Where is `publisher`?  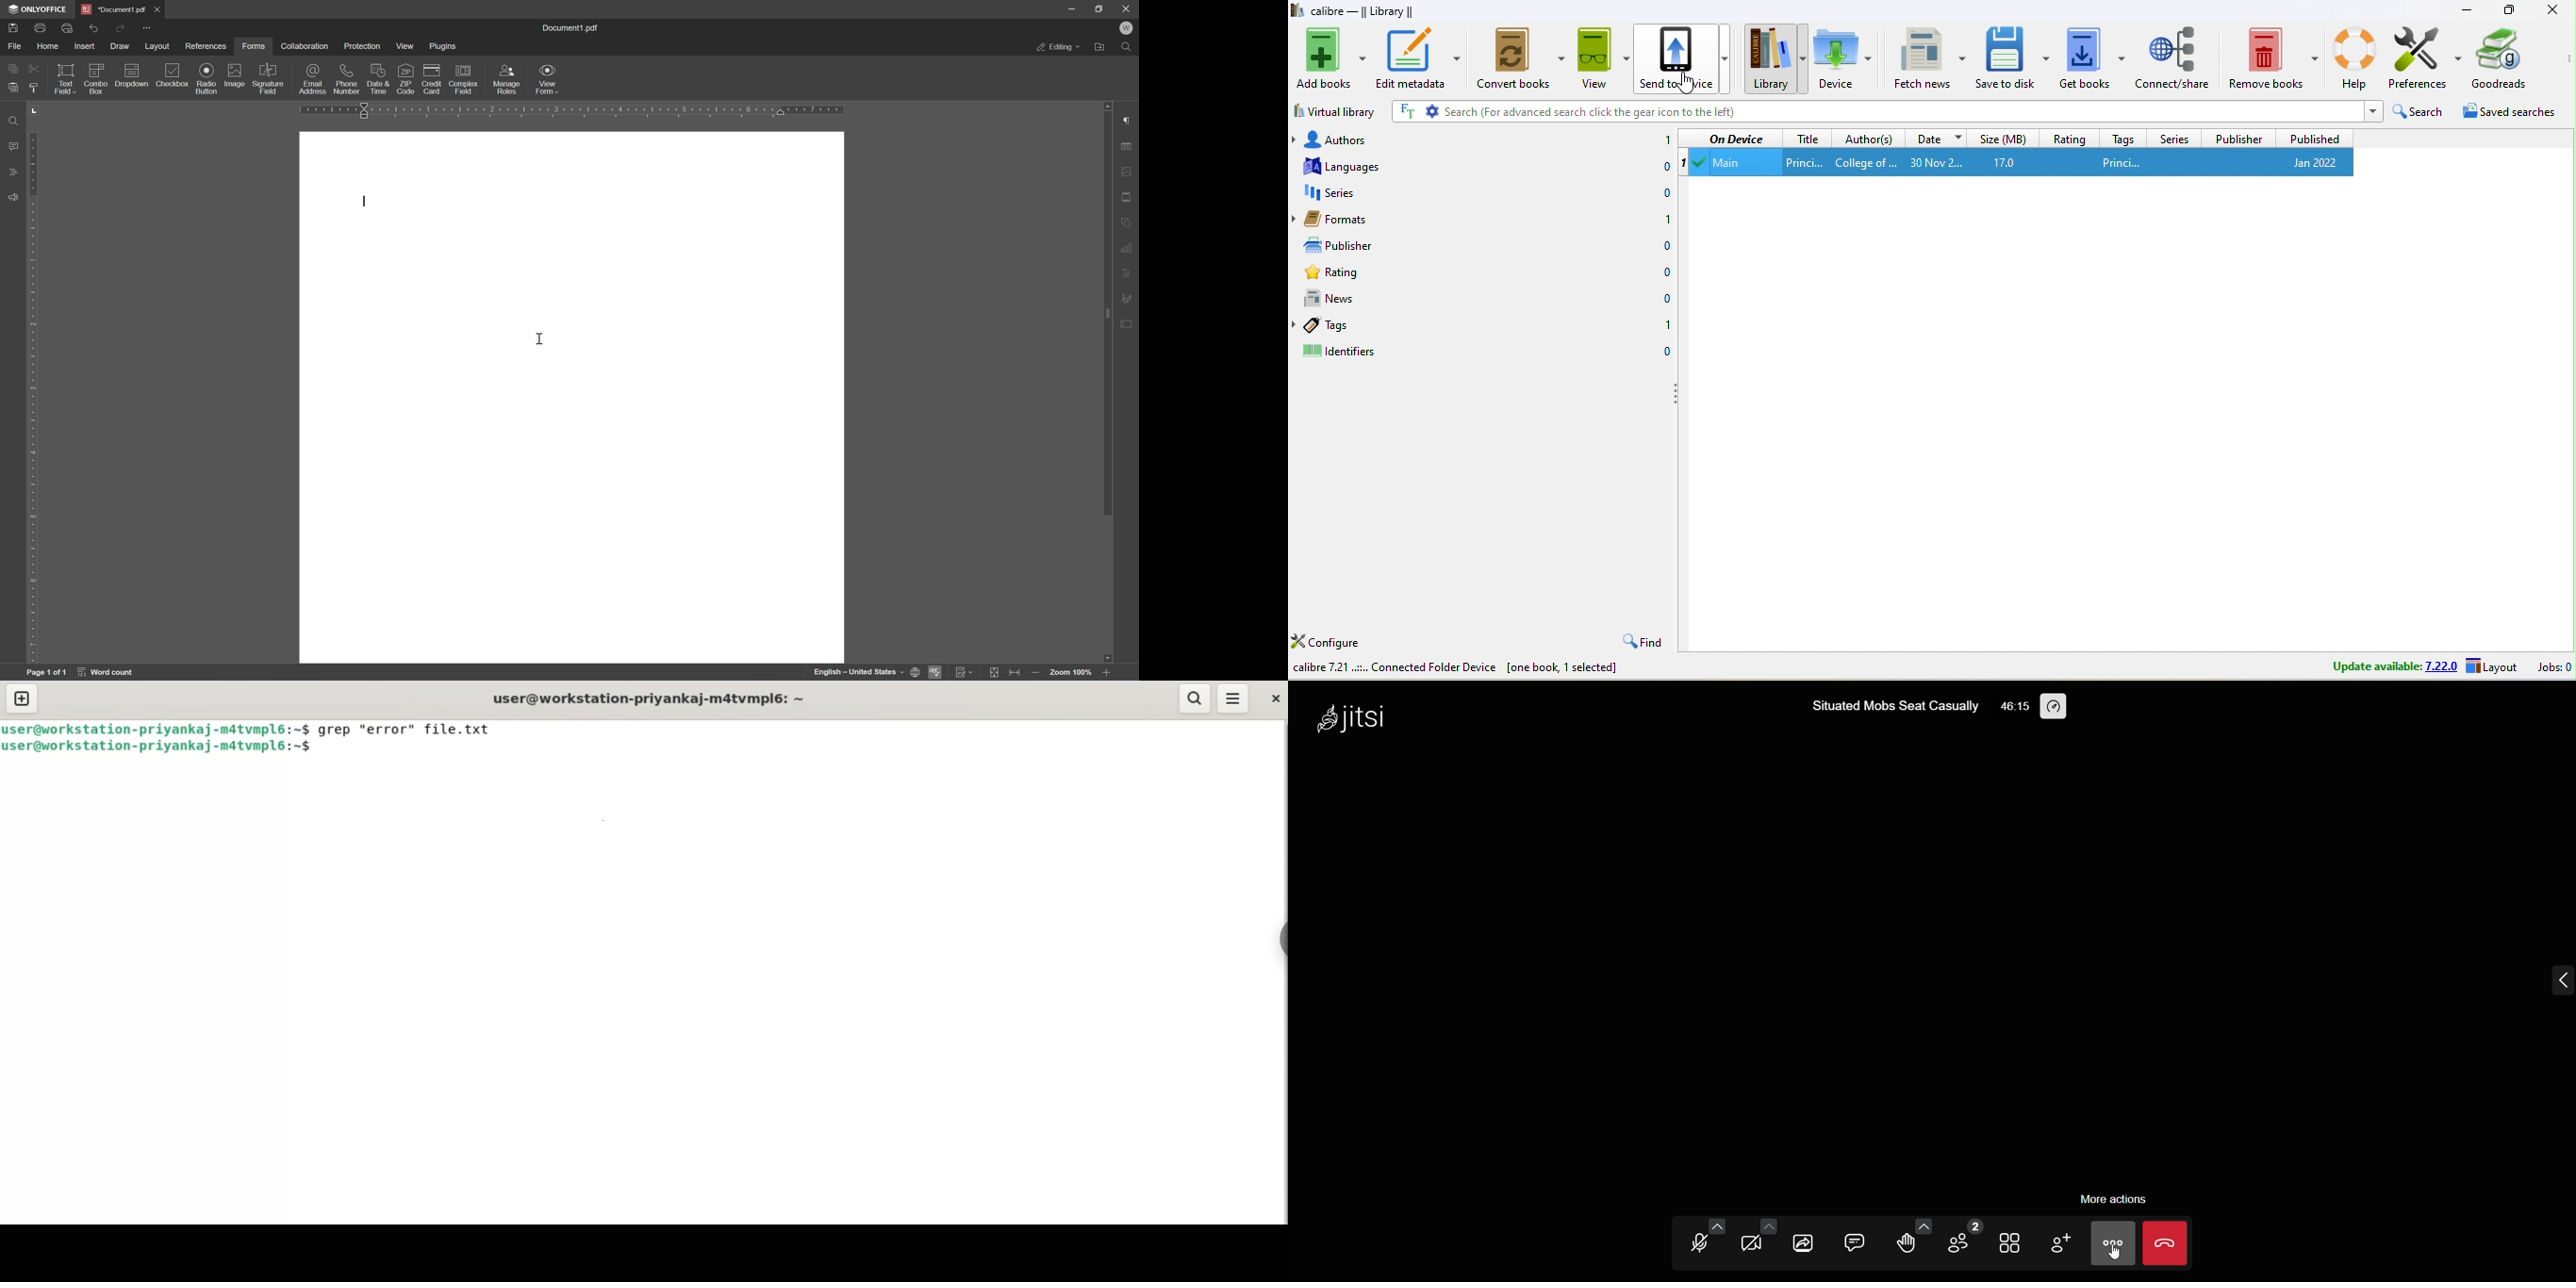 publisher is located at coordinates (1434, 246).